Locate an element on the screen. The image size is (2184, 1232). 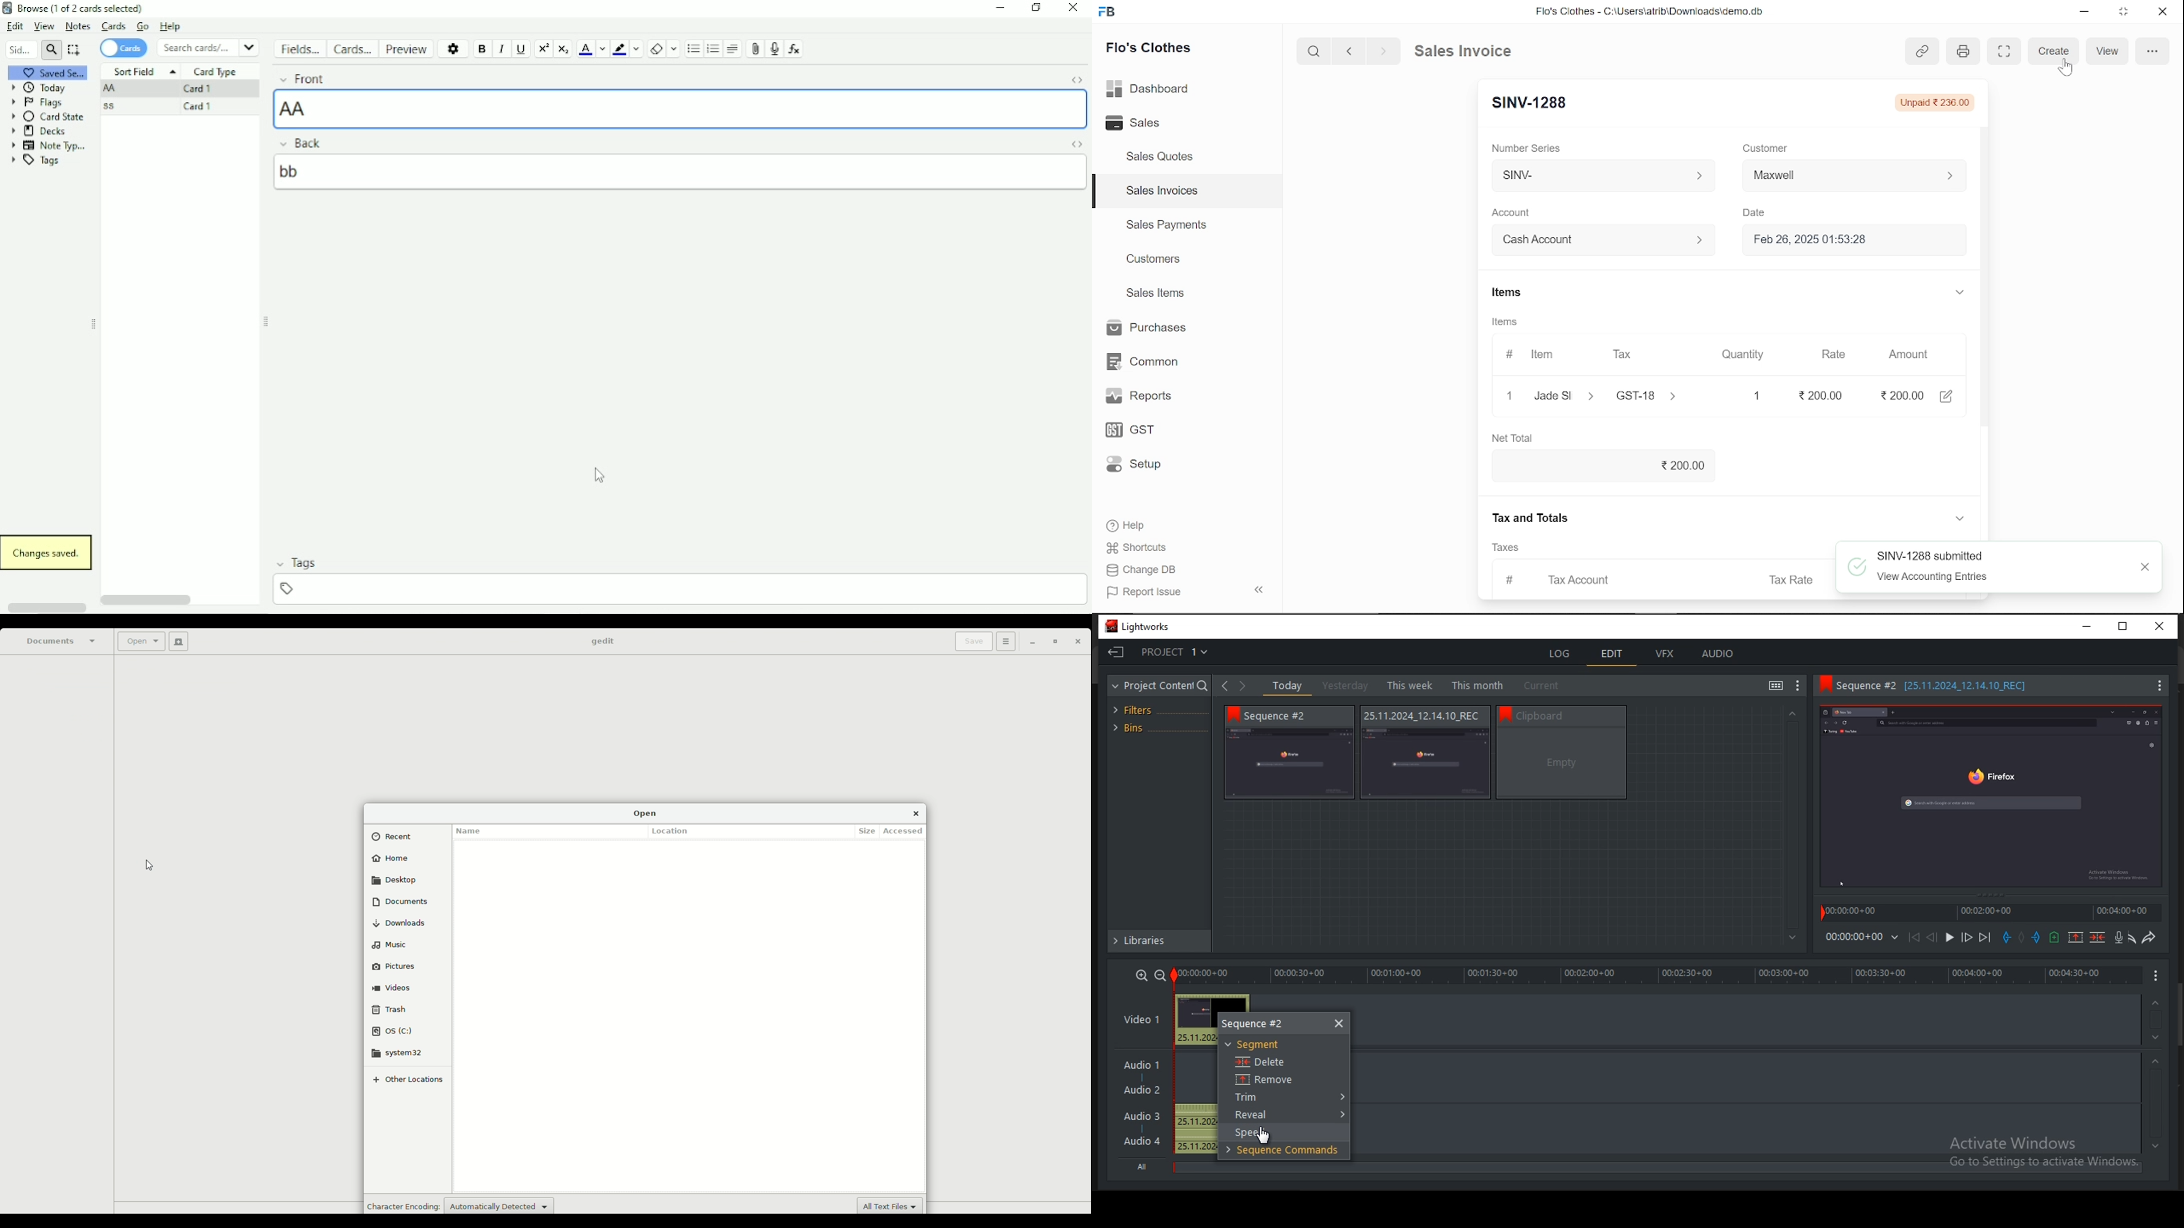
close is located at coordinates (2147, 566).